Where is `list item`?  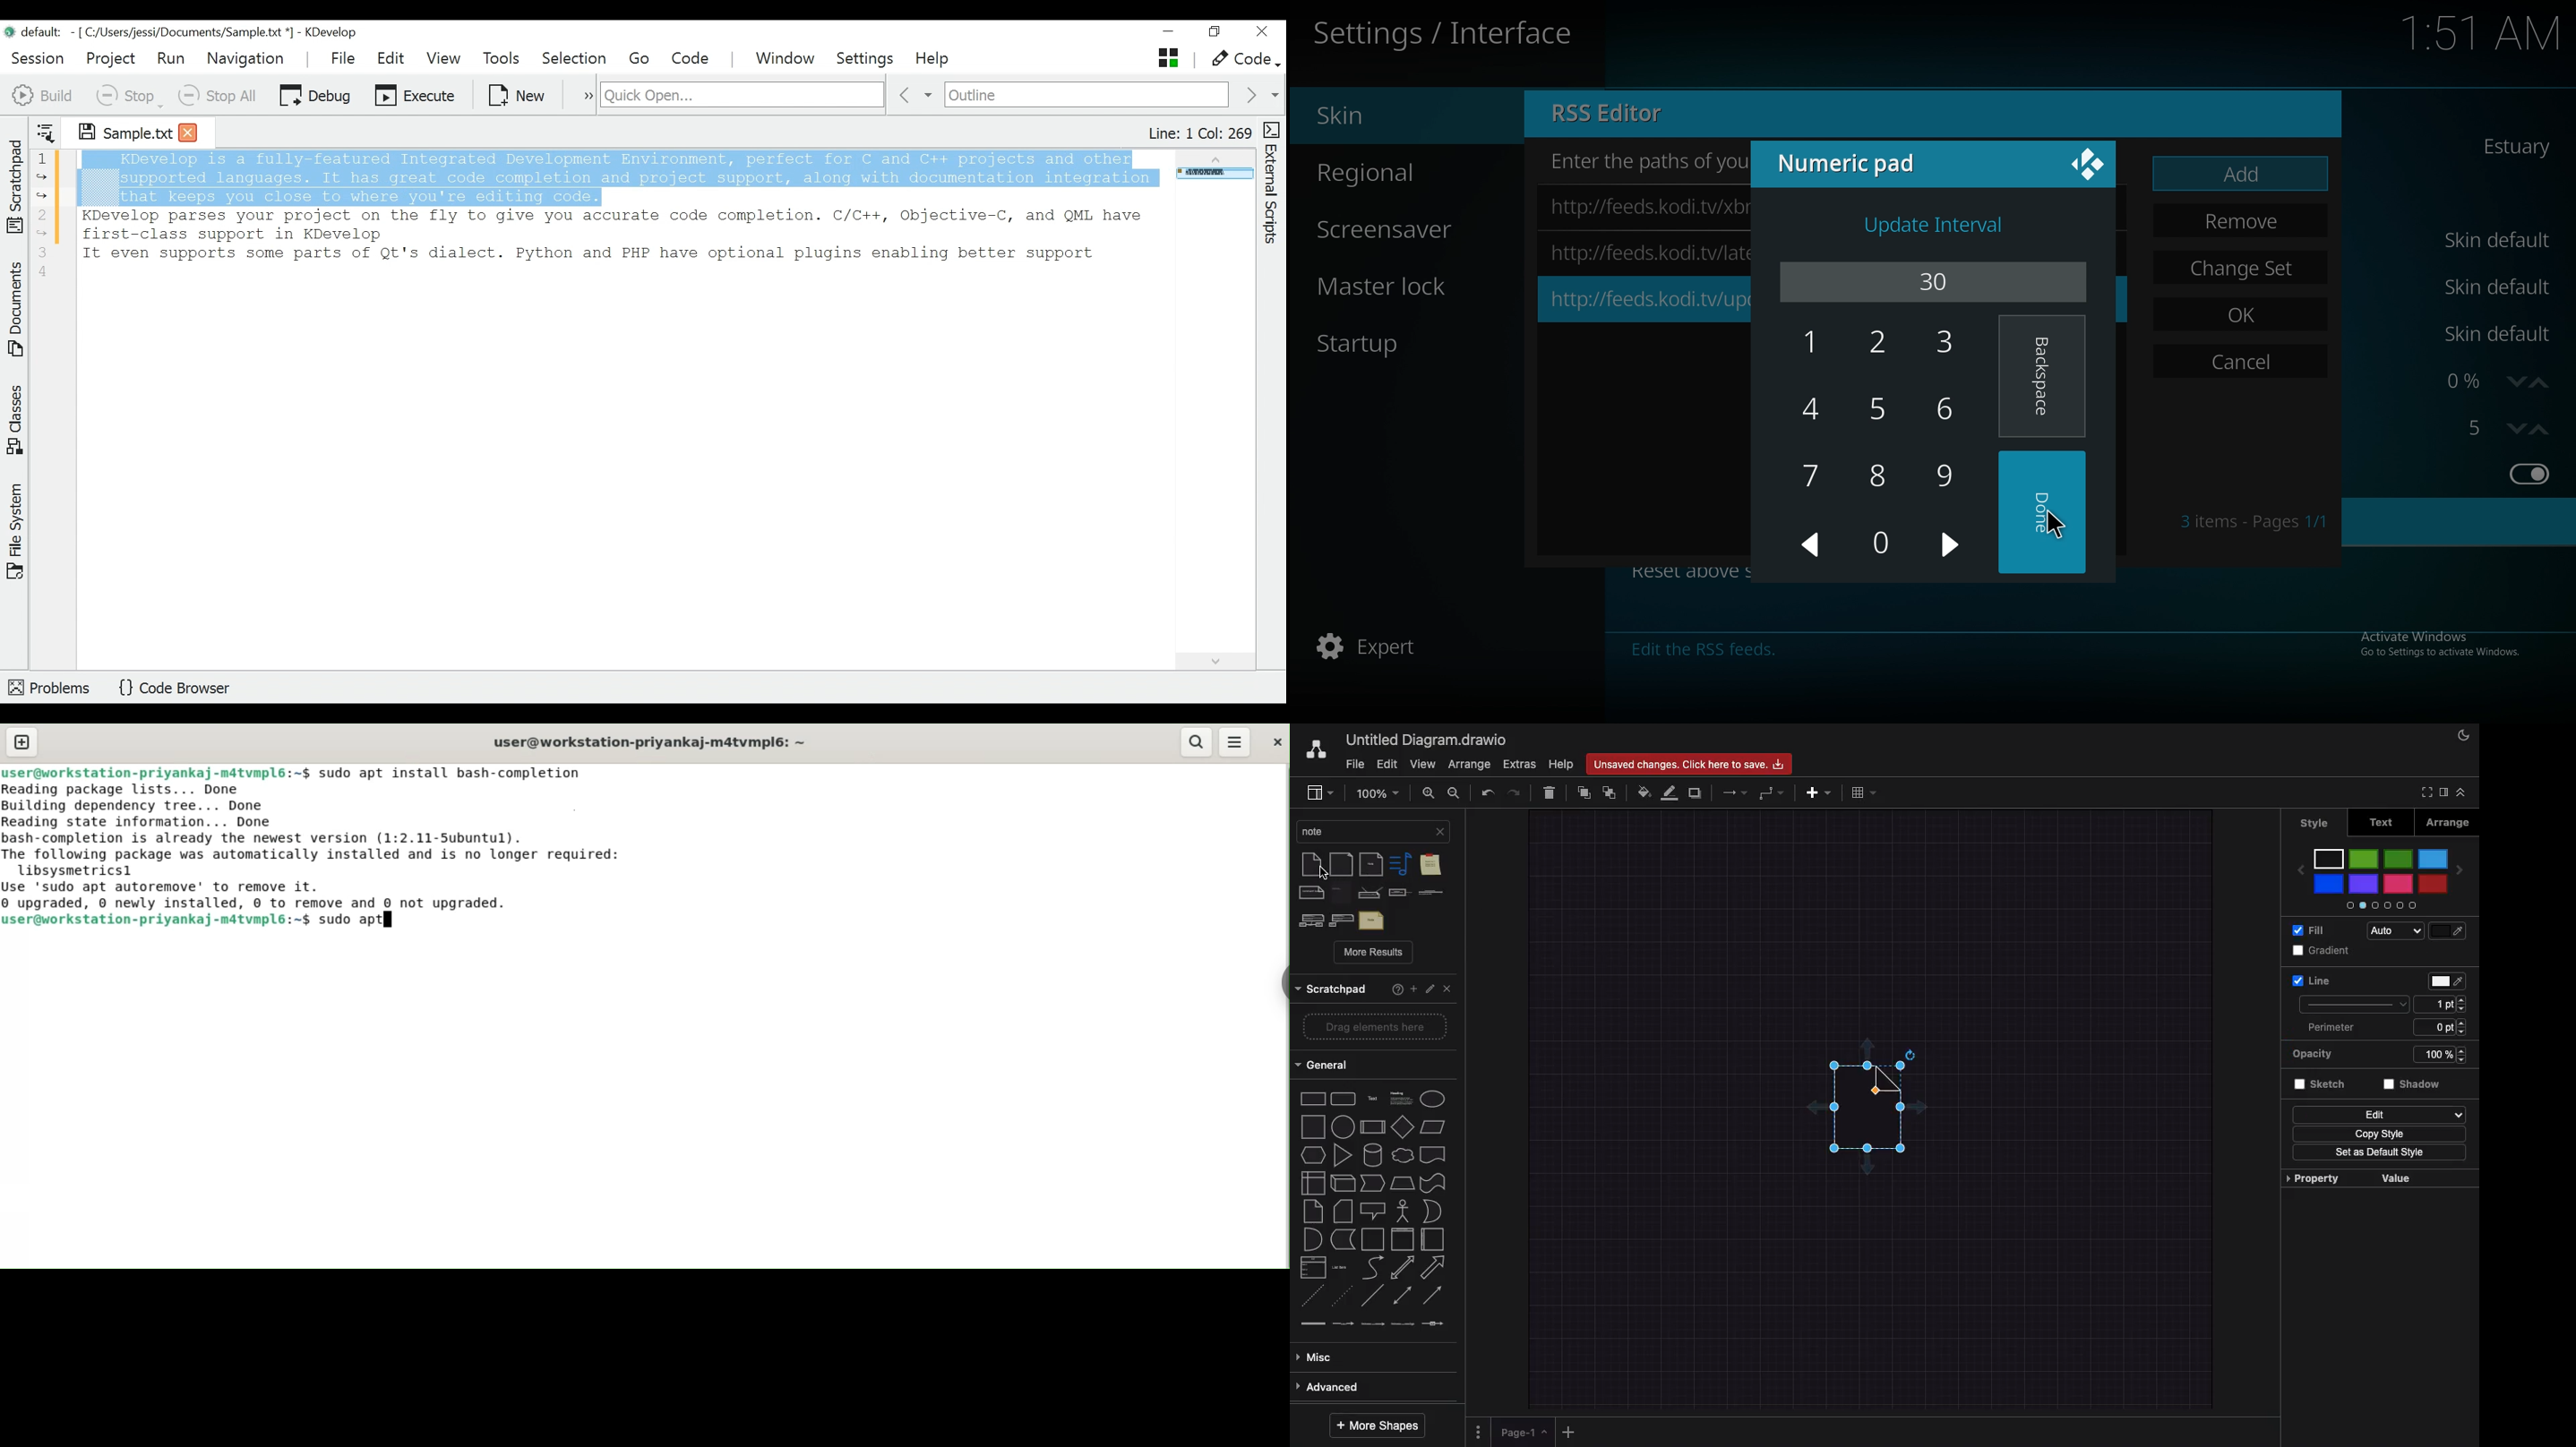 list item is located at coordinates (1341, 1269).